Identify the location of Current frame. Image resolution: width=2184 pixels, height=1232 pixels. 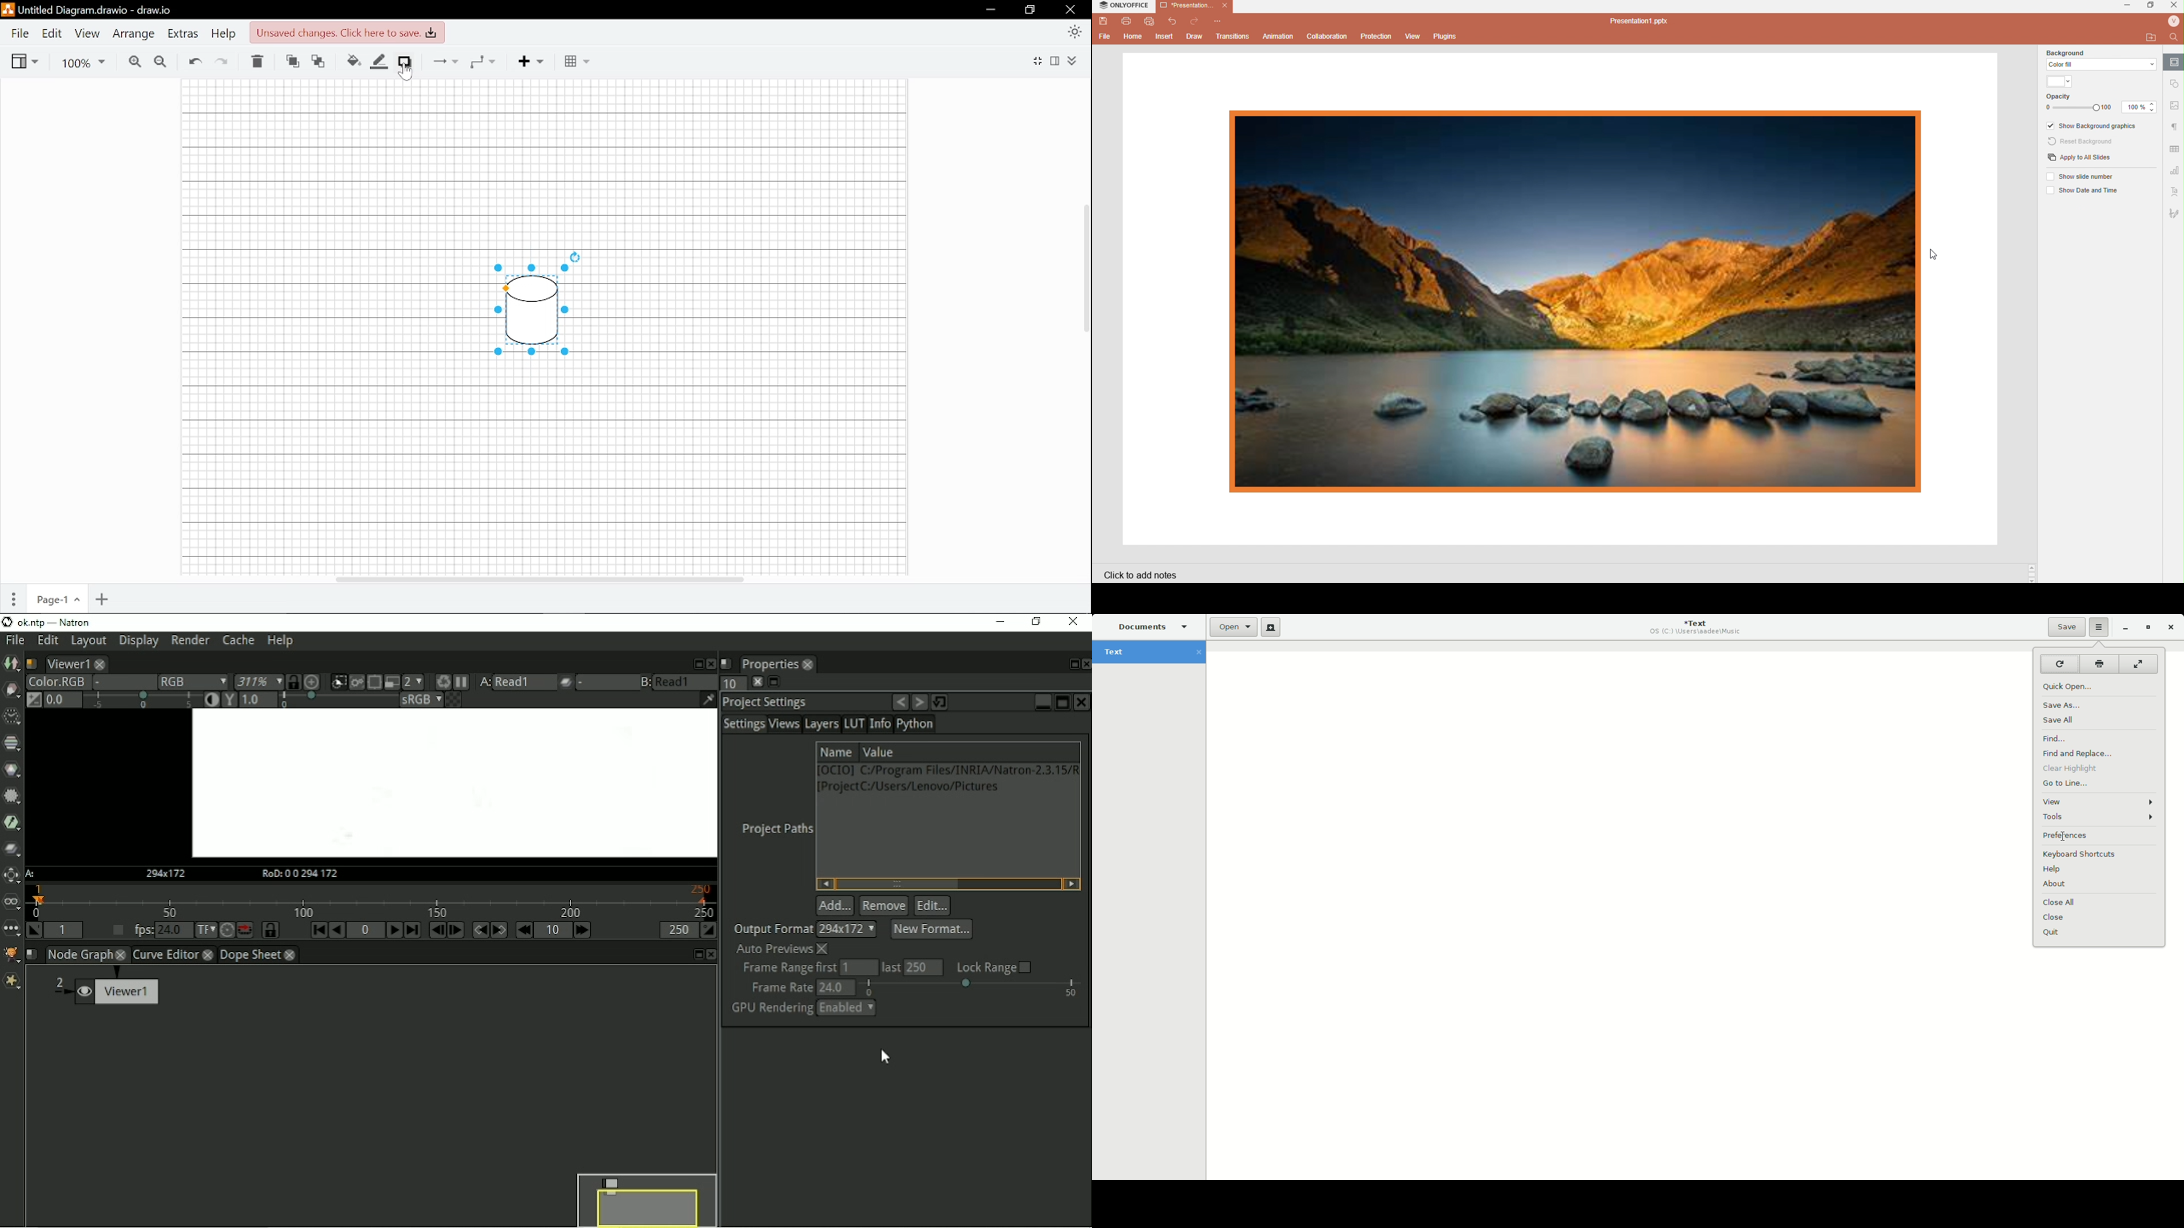
(365, 930).